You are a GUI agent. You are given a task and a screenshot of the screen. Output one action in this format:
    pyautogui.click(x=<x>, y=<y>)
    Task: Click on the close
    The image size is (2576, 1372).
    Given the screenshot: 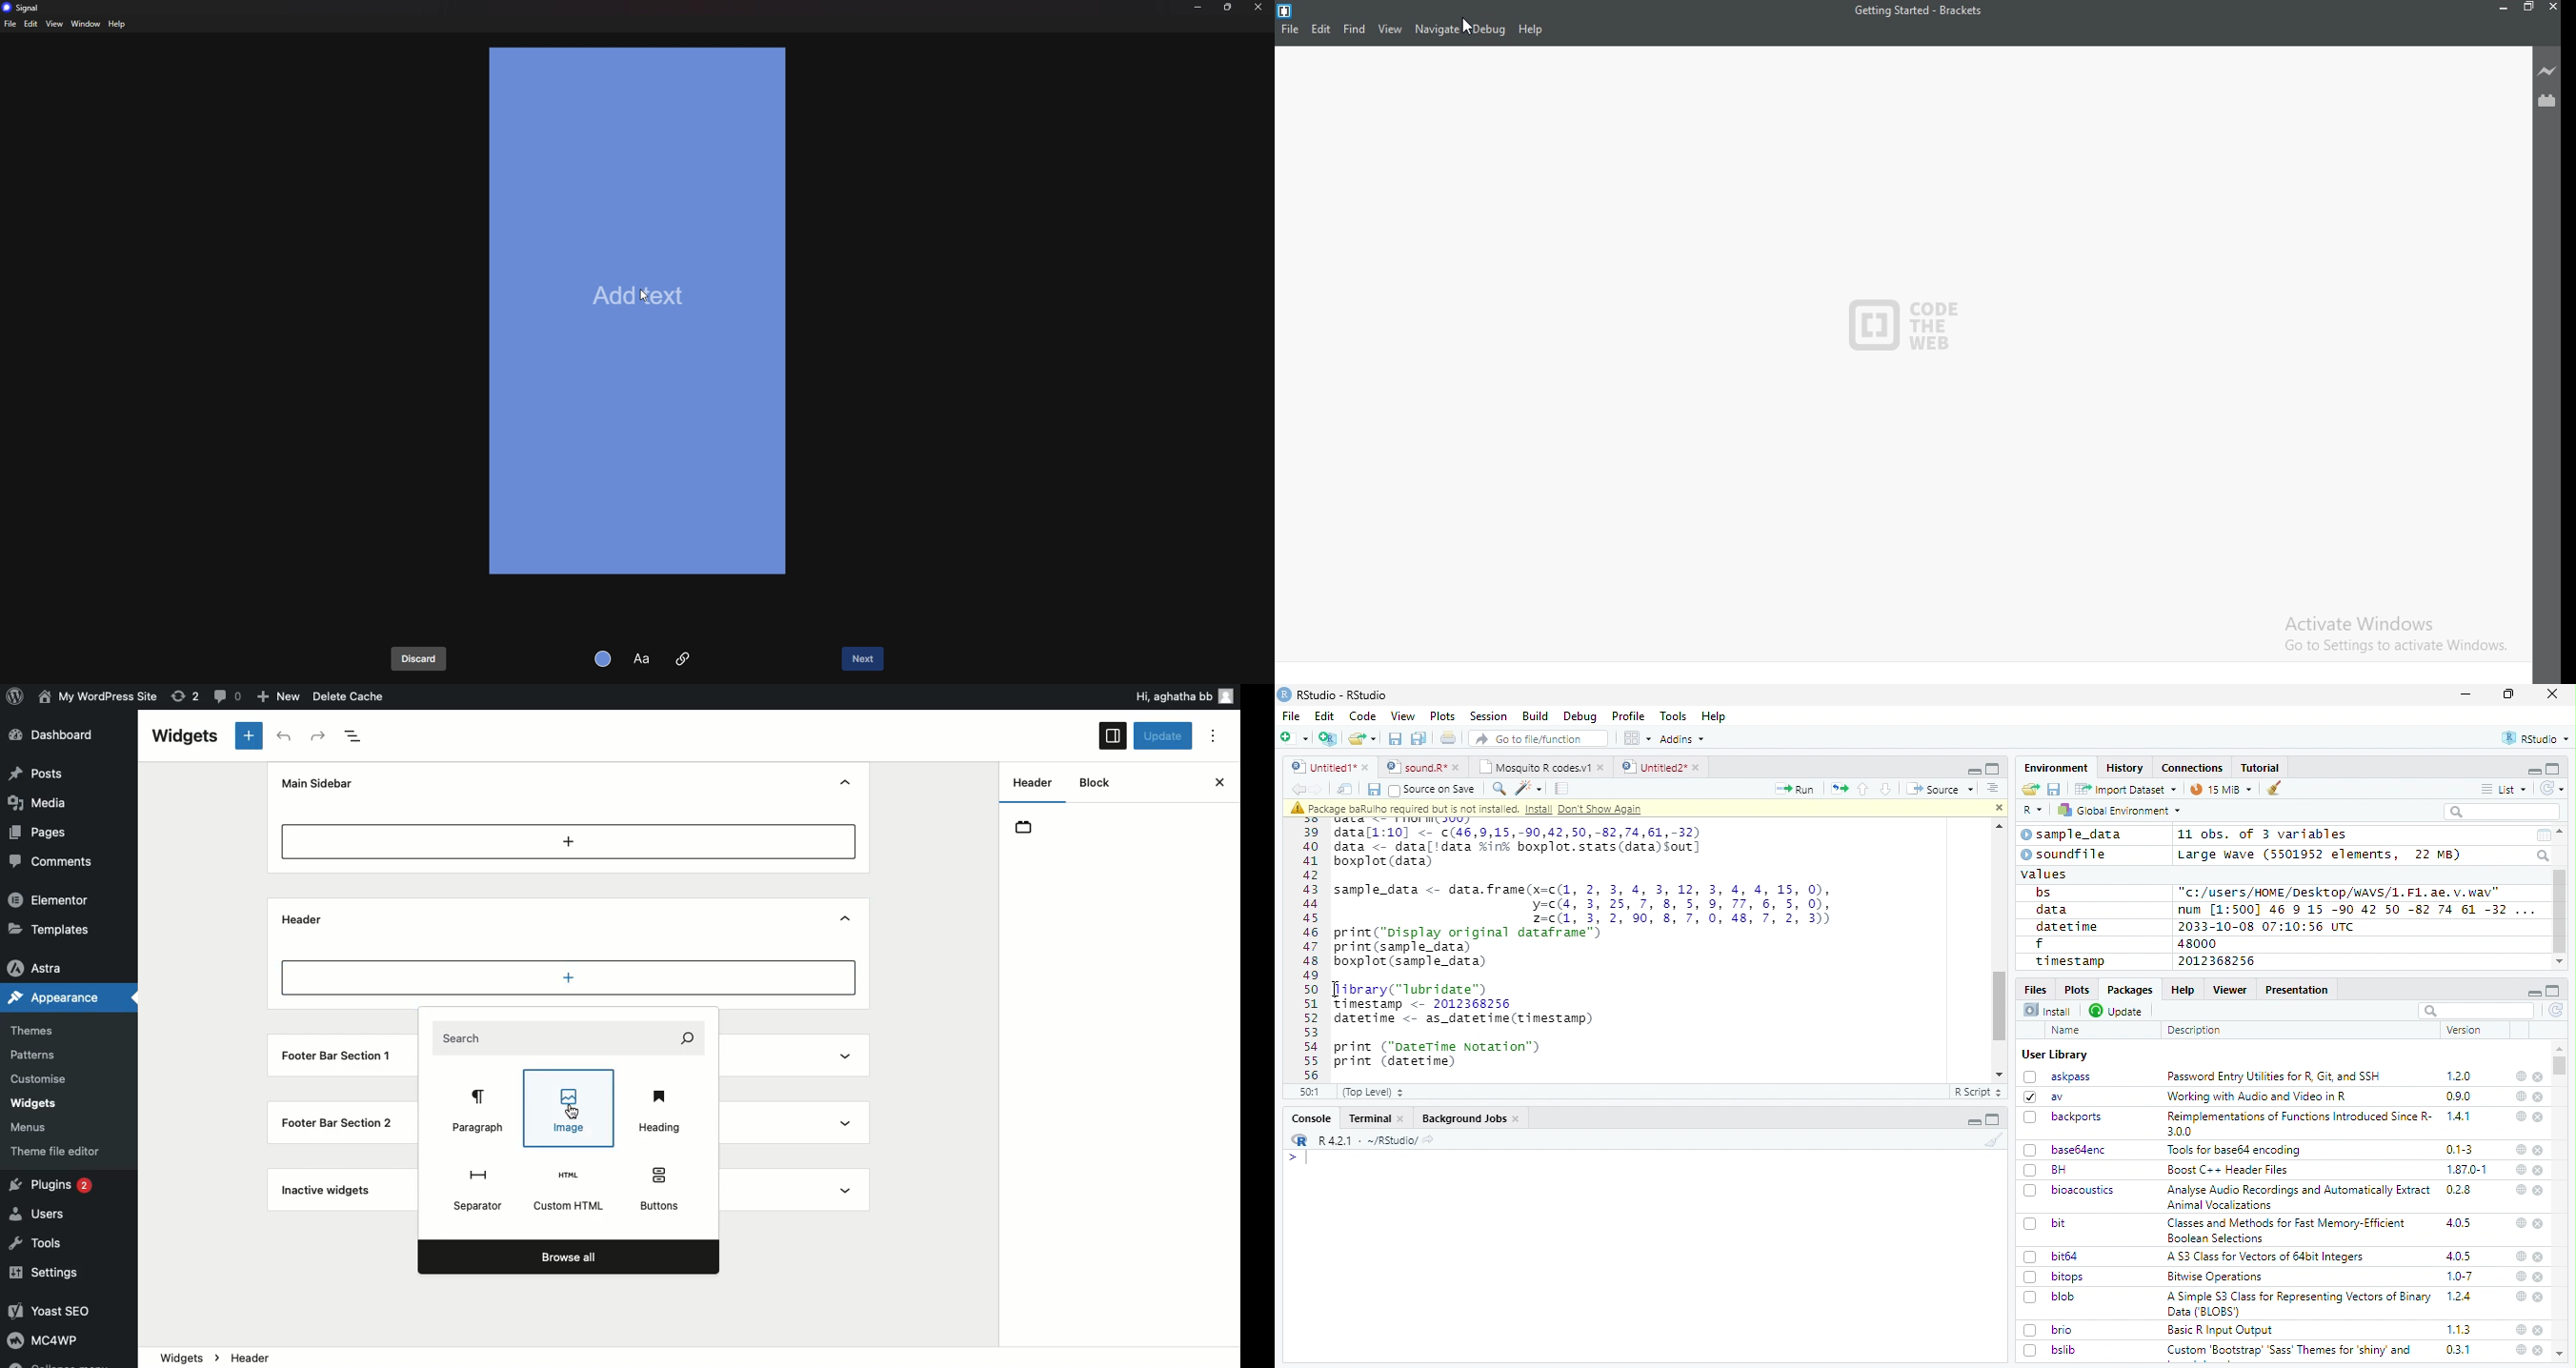 What is the action you would take?
    pyautogui.click(x=2539, y=1330)
    